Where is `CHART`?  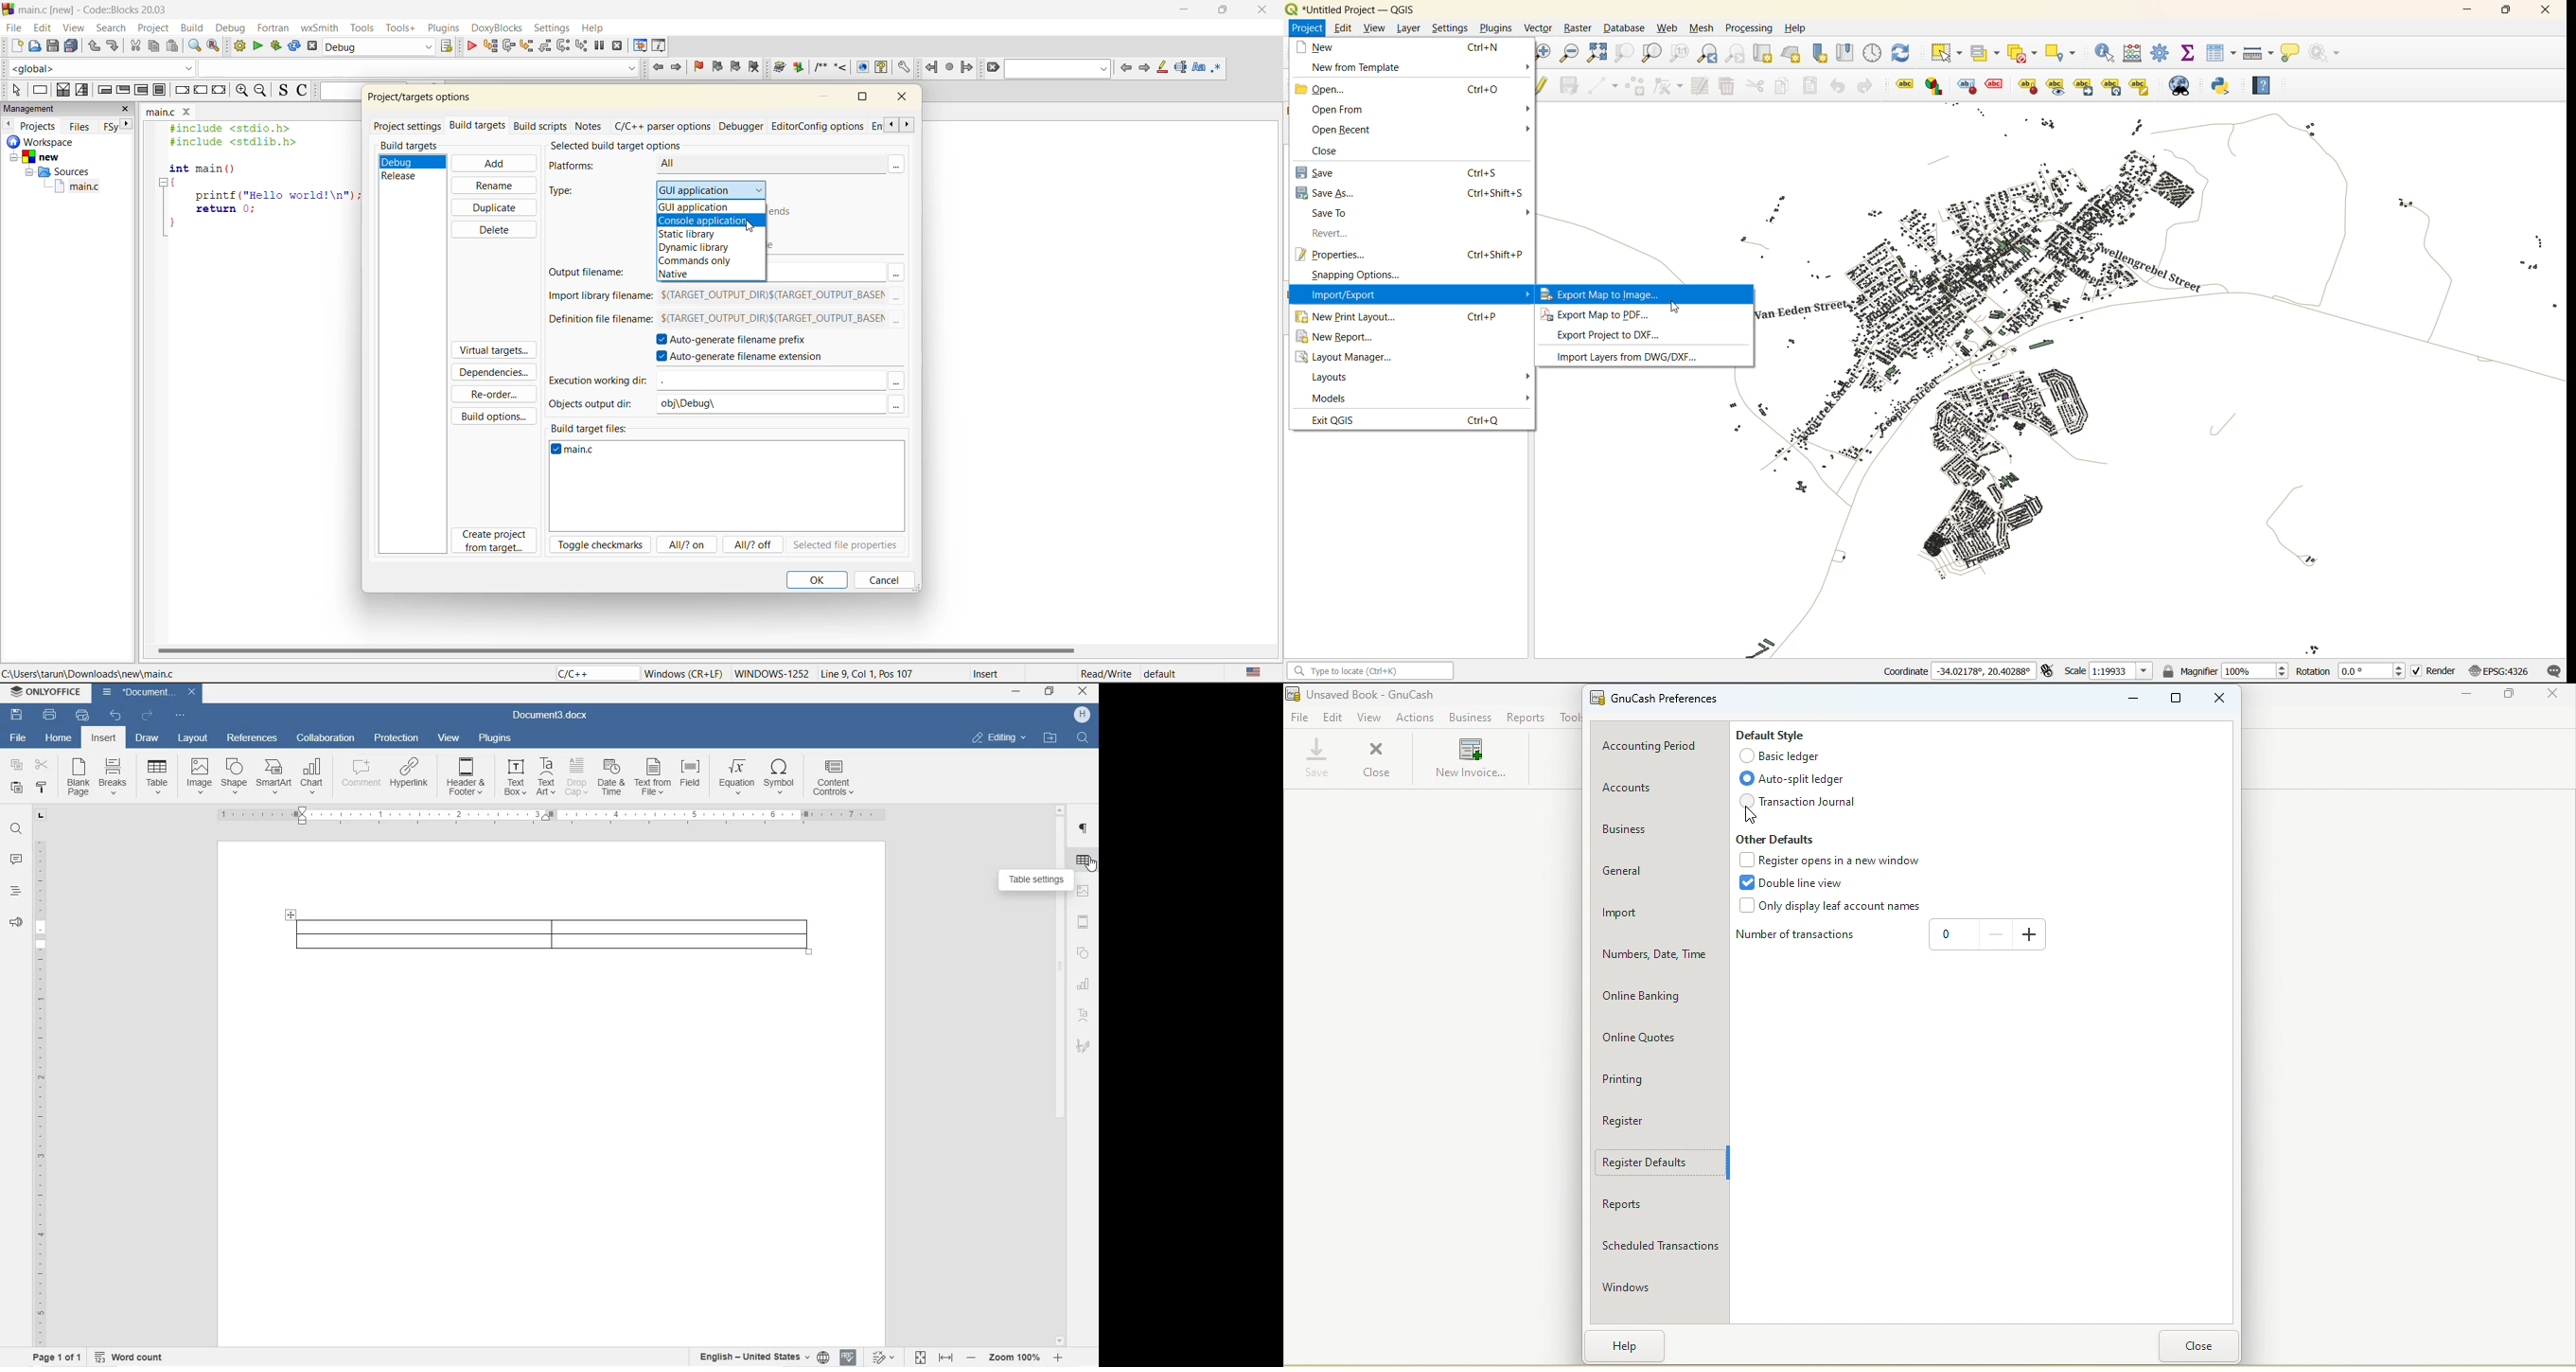 CHART is located at coordinates (1085, 986).